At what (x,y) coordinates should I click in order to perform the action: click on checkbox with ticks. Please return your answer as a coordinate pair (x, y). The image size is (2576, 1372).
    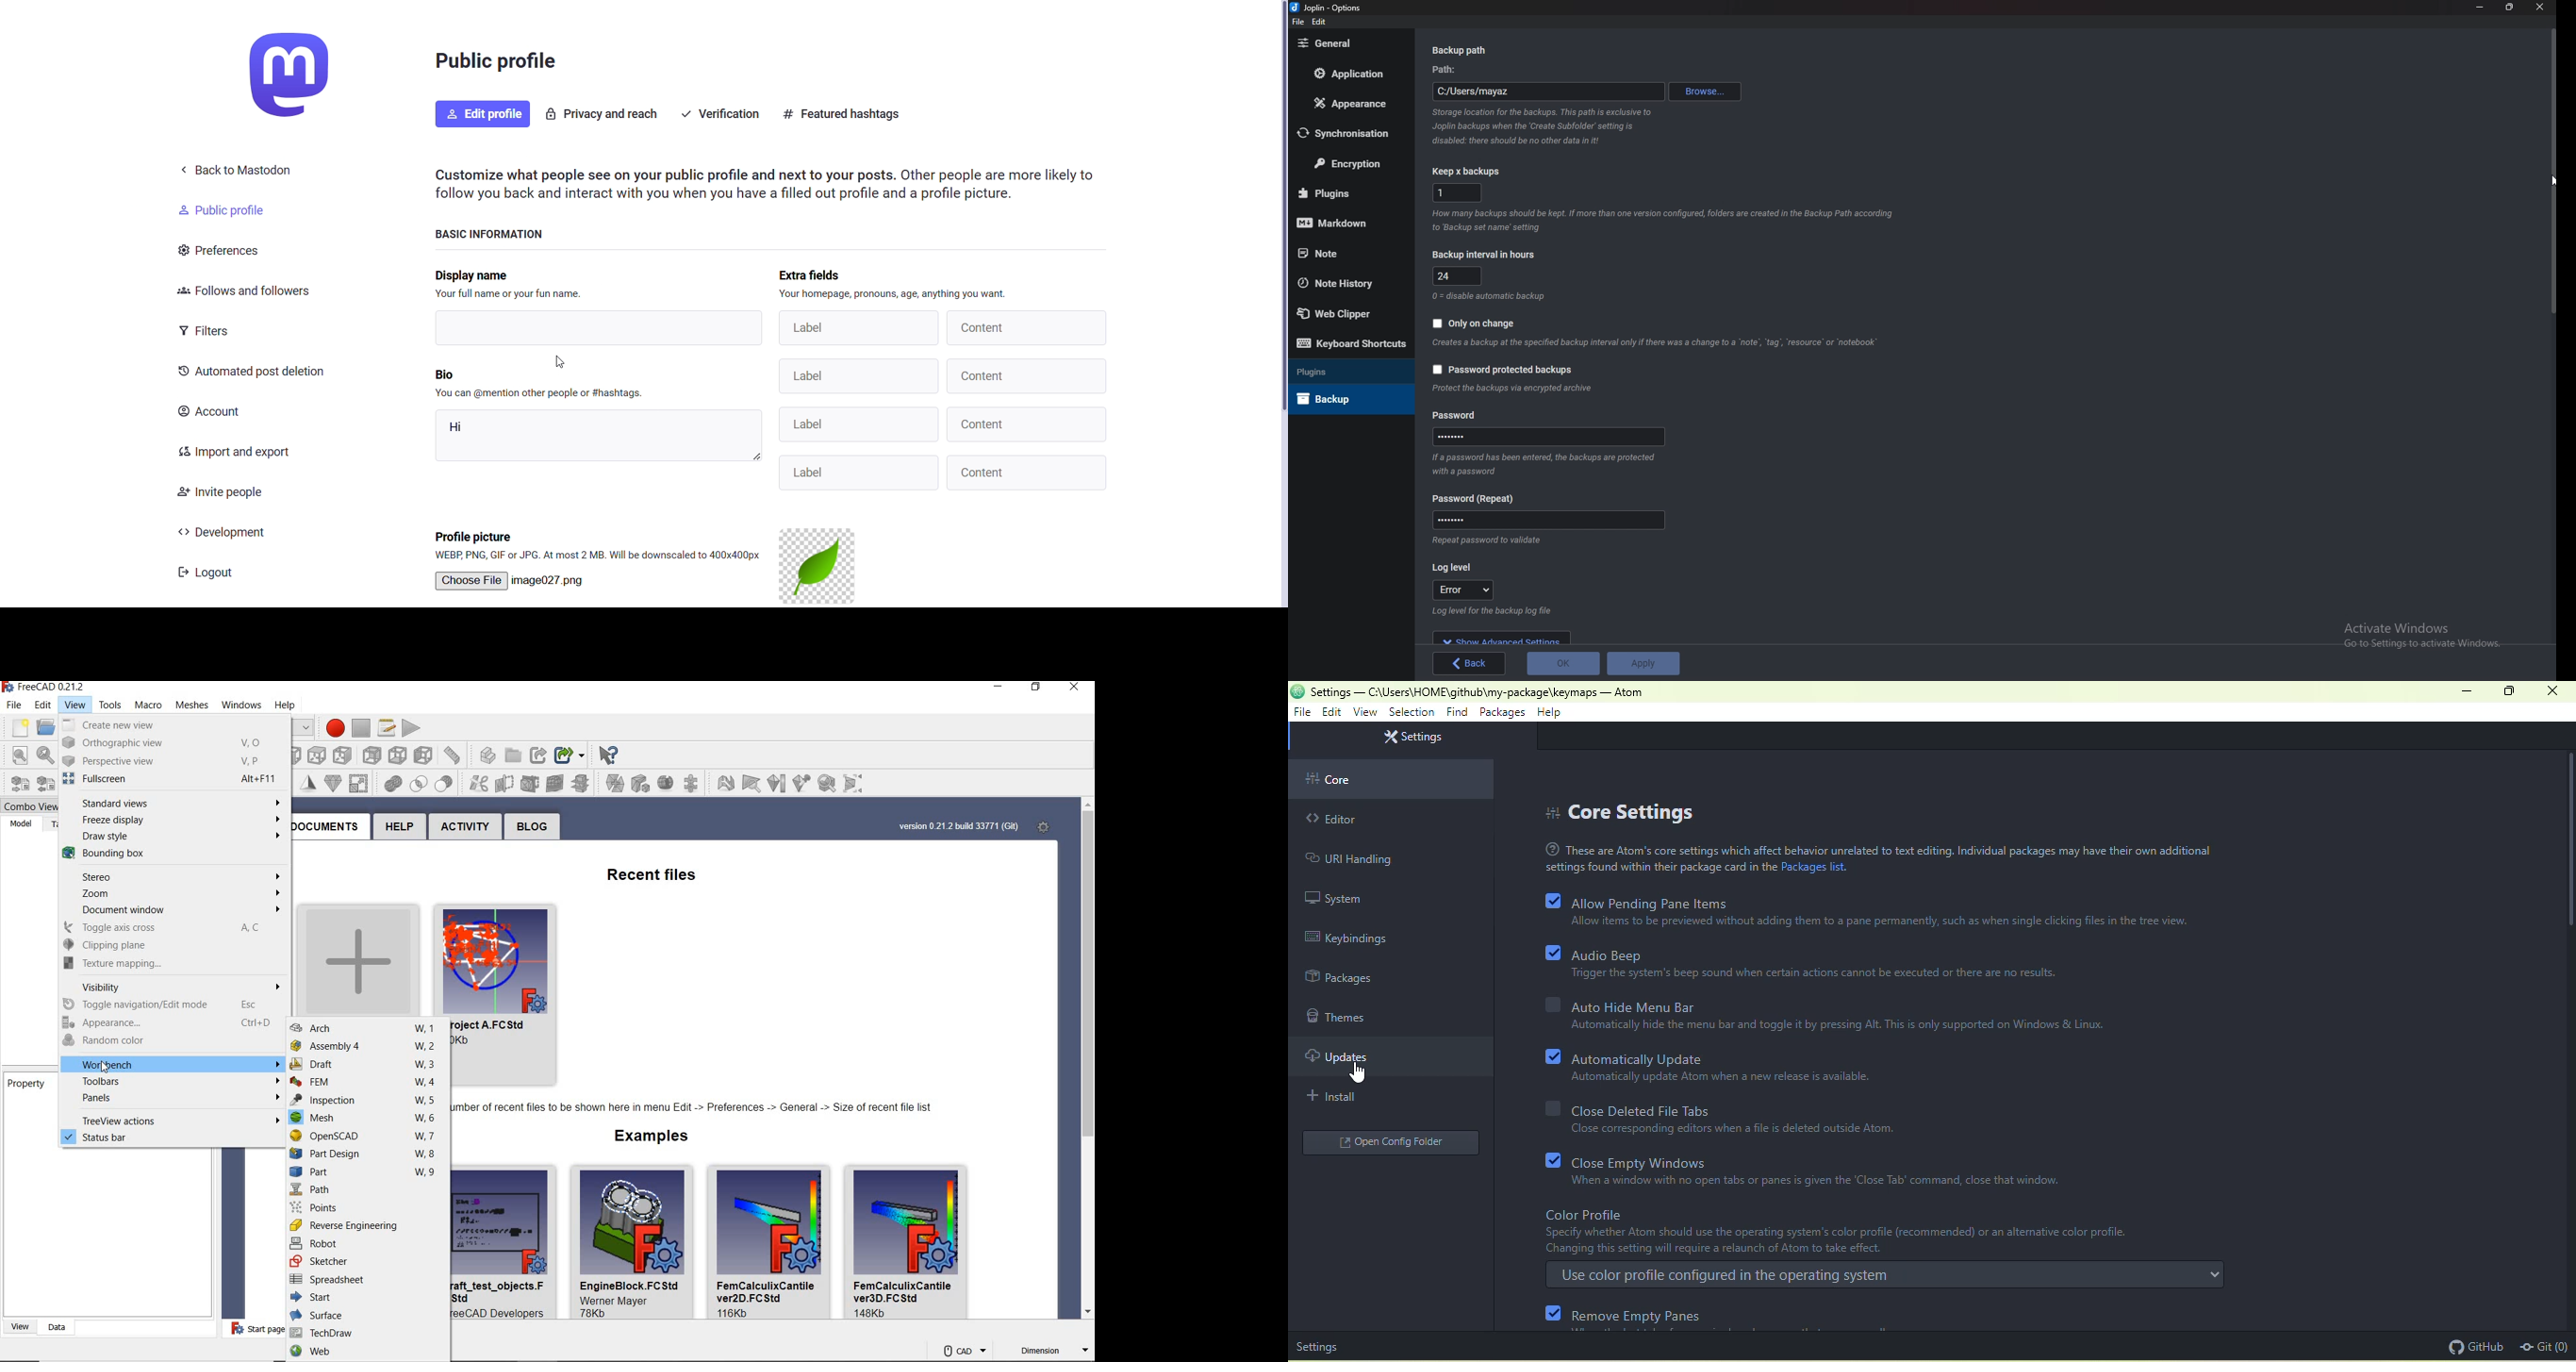
    Looking at the image, I should click on (1552, 1312).